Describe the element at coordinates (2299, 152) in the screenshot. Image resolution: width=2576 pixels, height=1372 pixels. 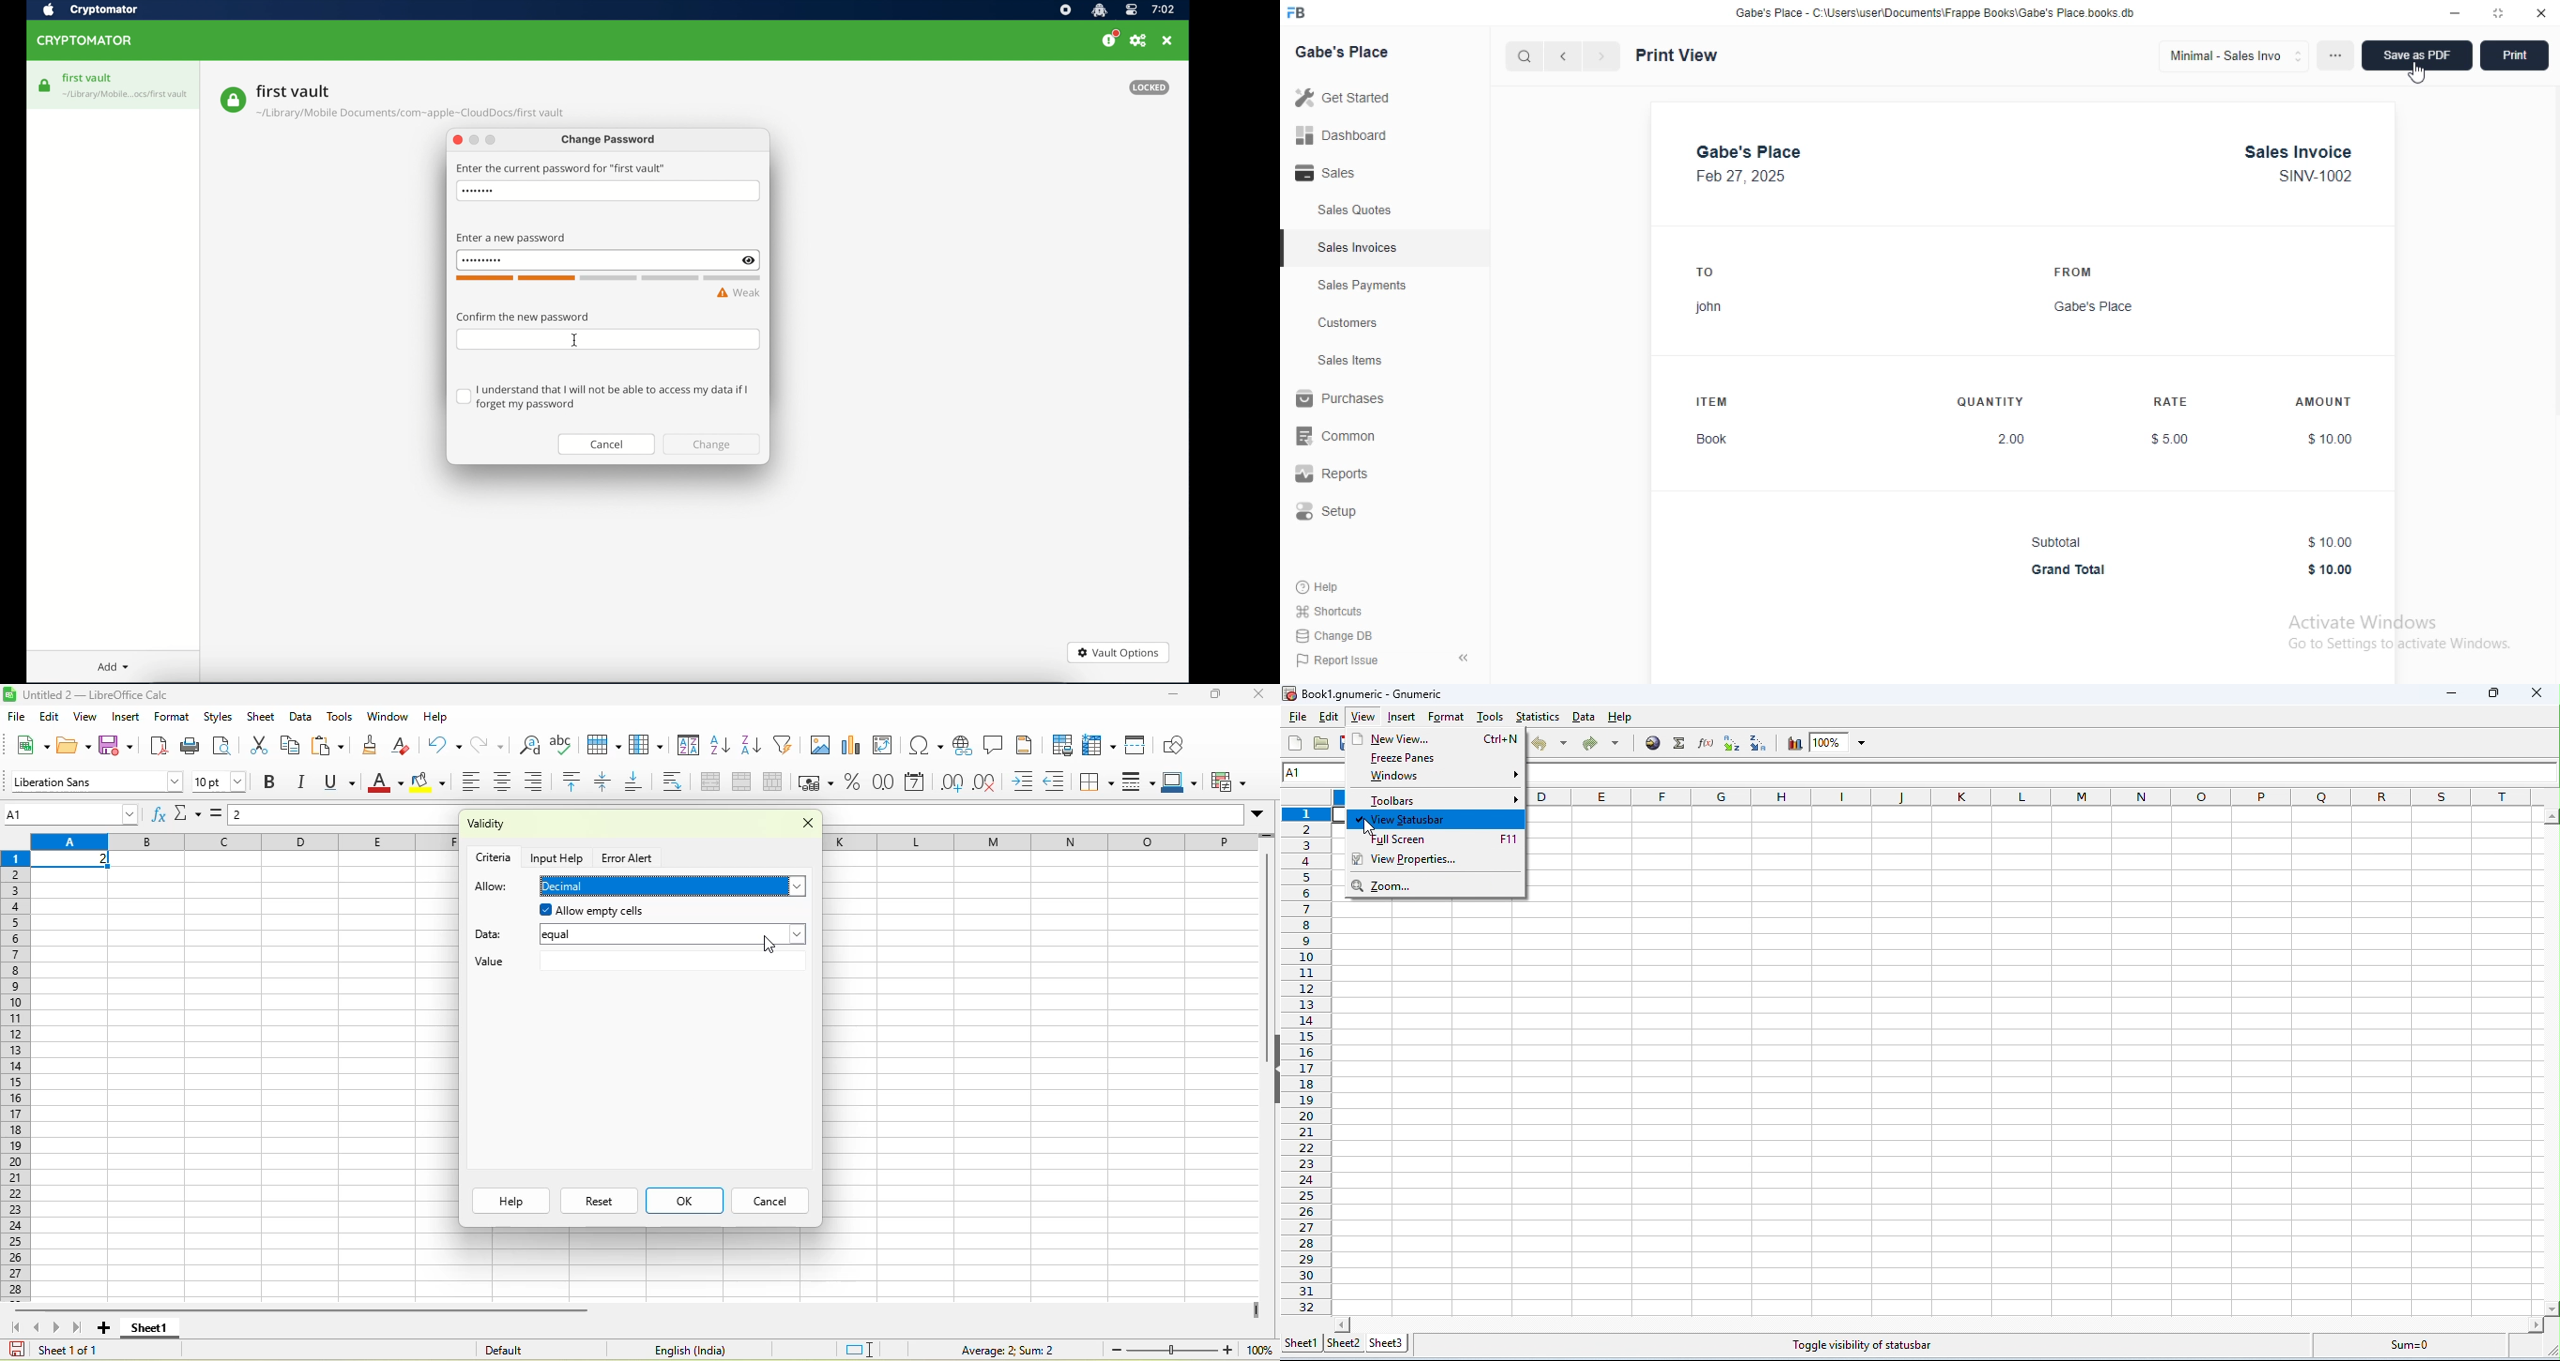
I see `Sales Invoice` at that location.